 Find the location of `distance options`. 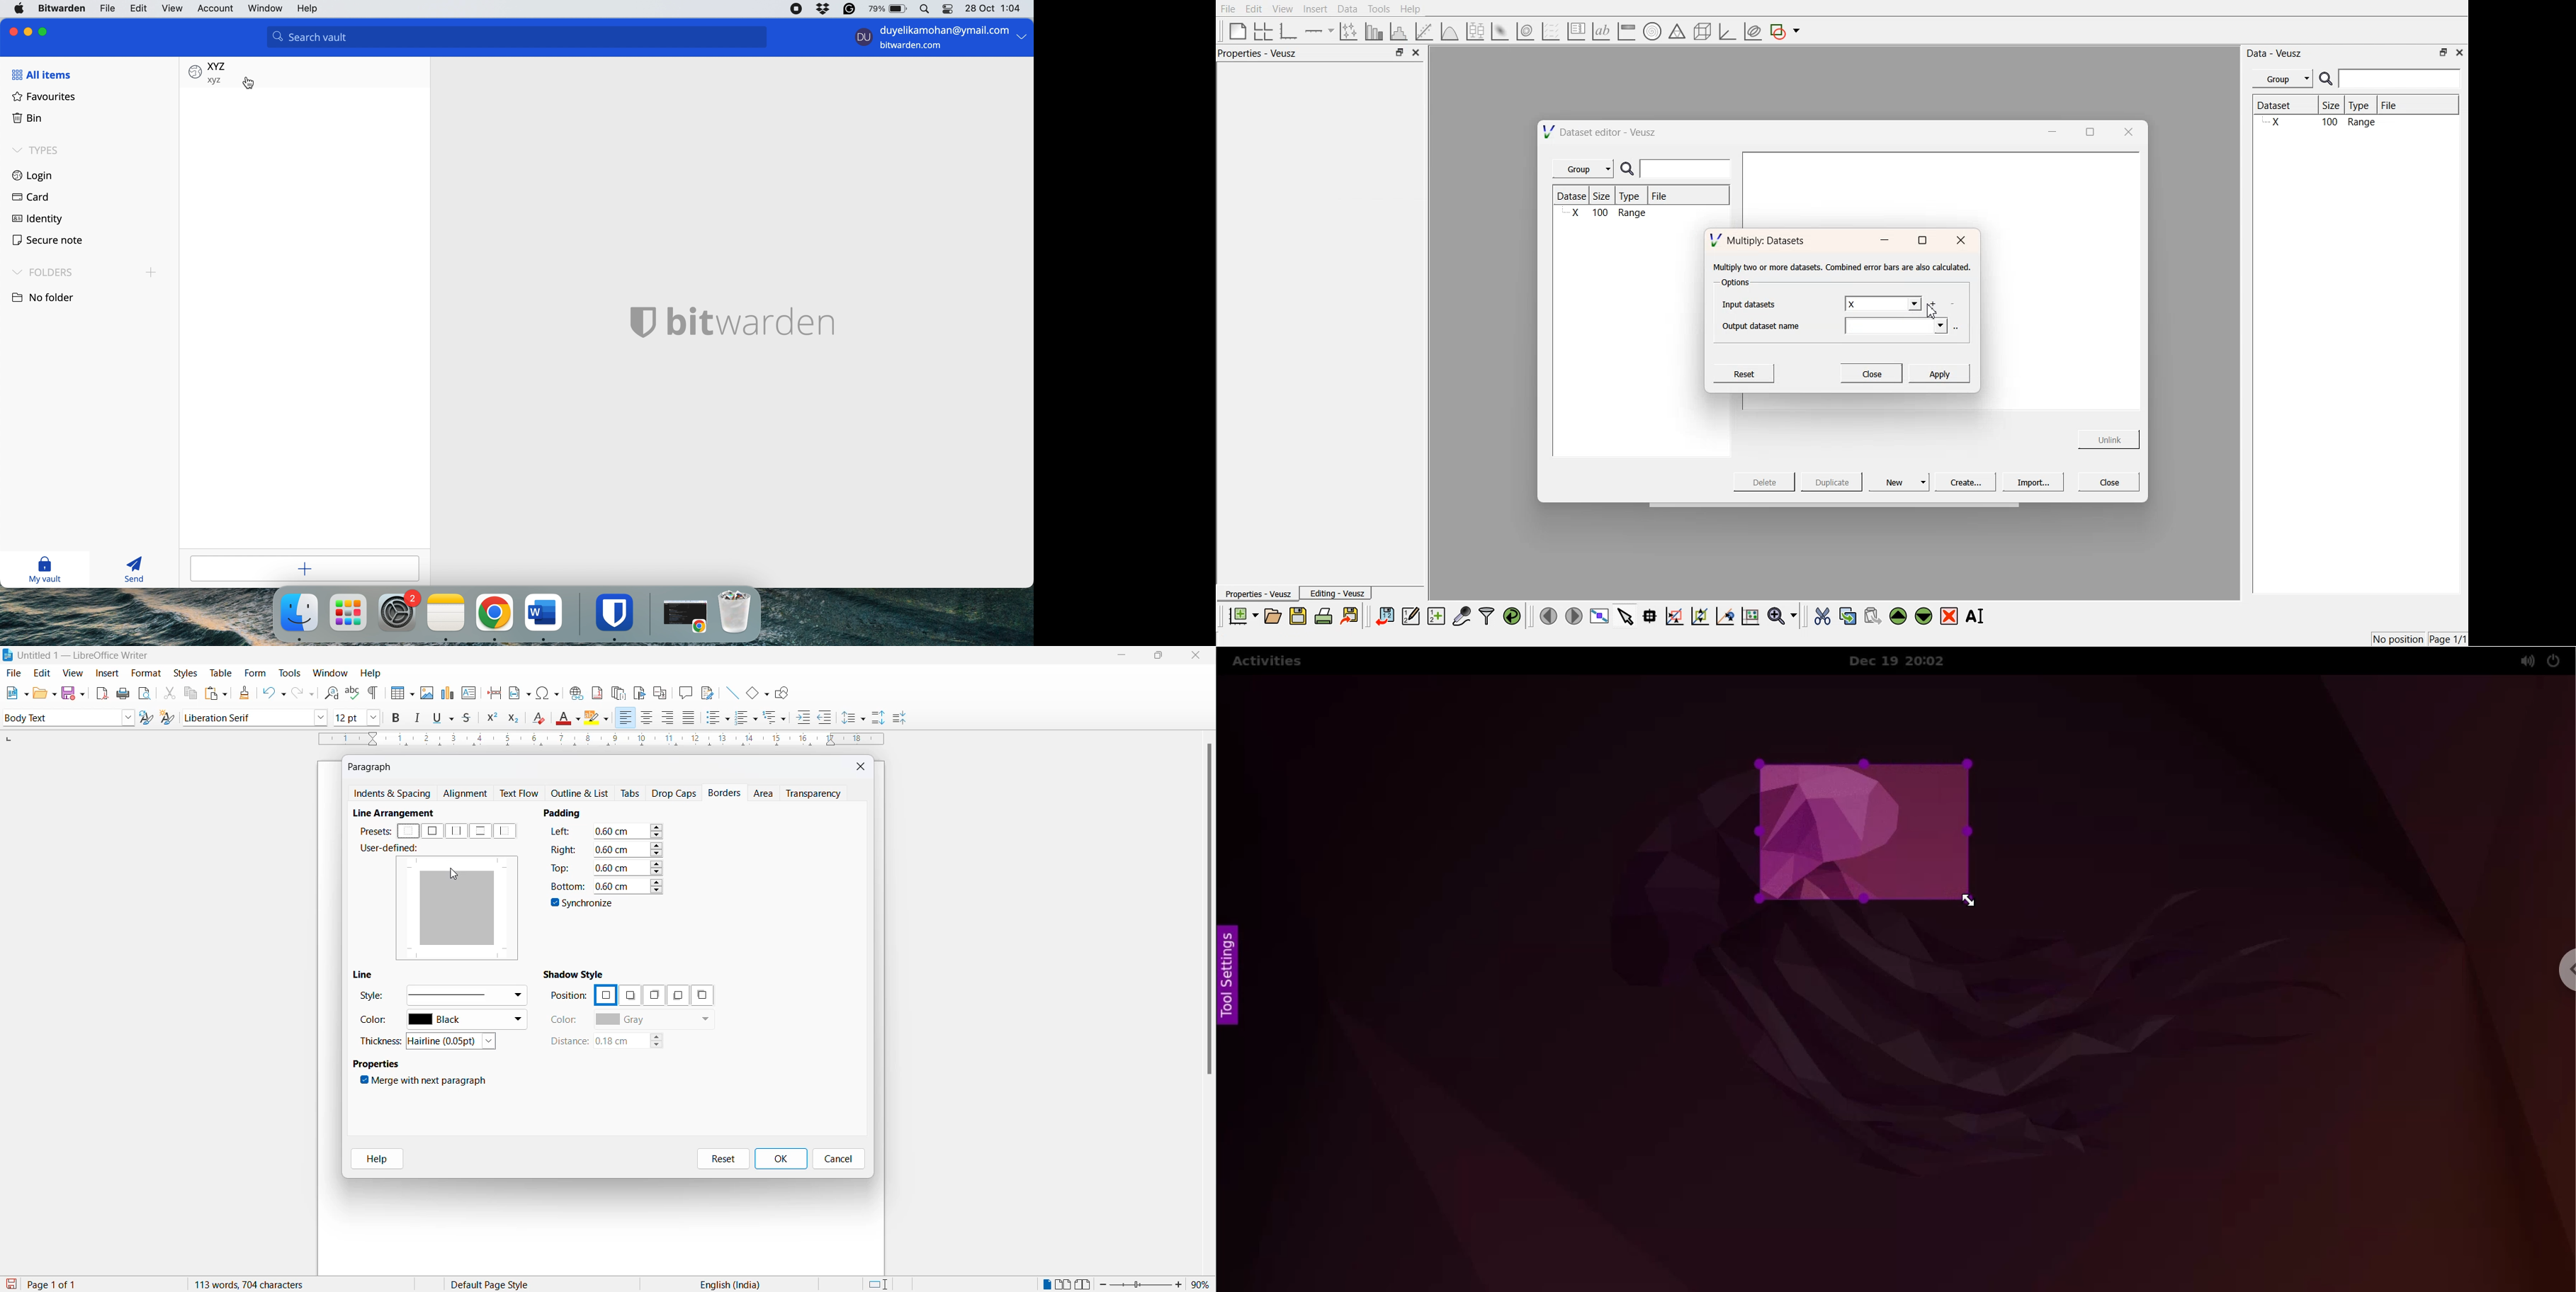

distance options is located at coordinates (635, 1043).